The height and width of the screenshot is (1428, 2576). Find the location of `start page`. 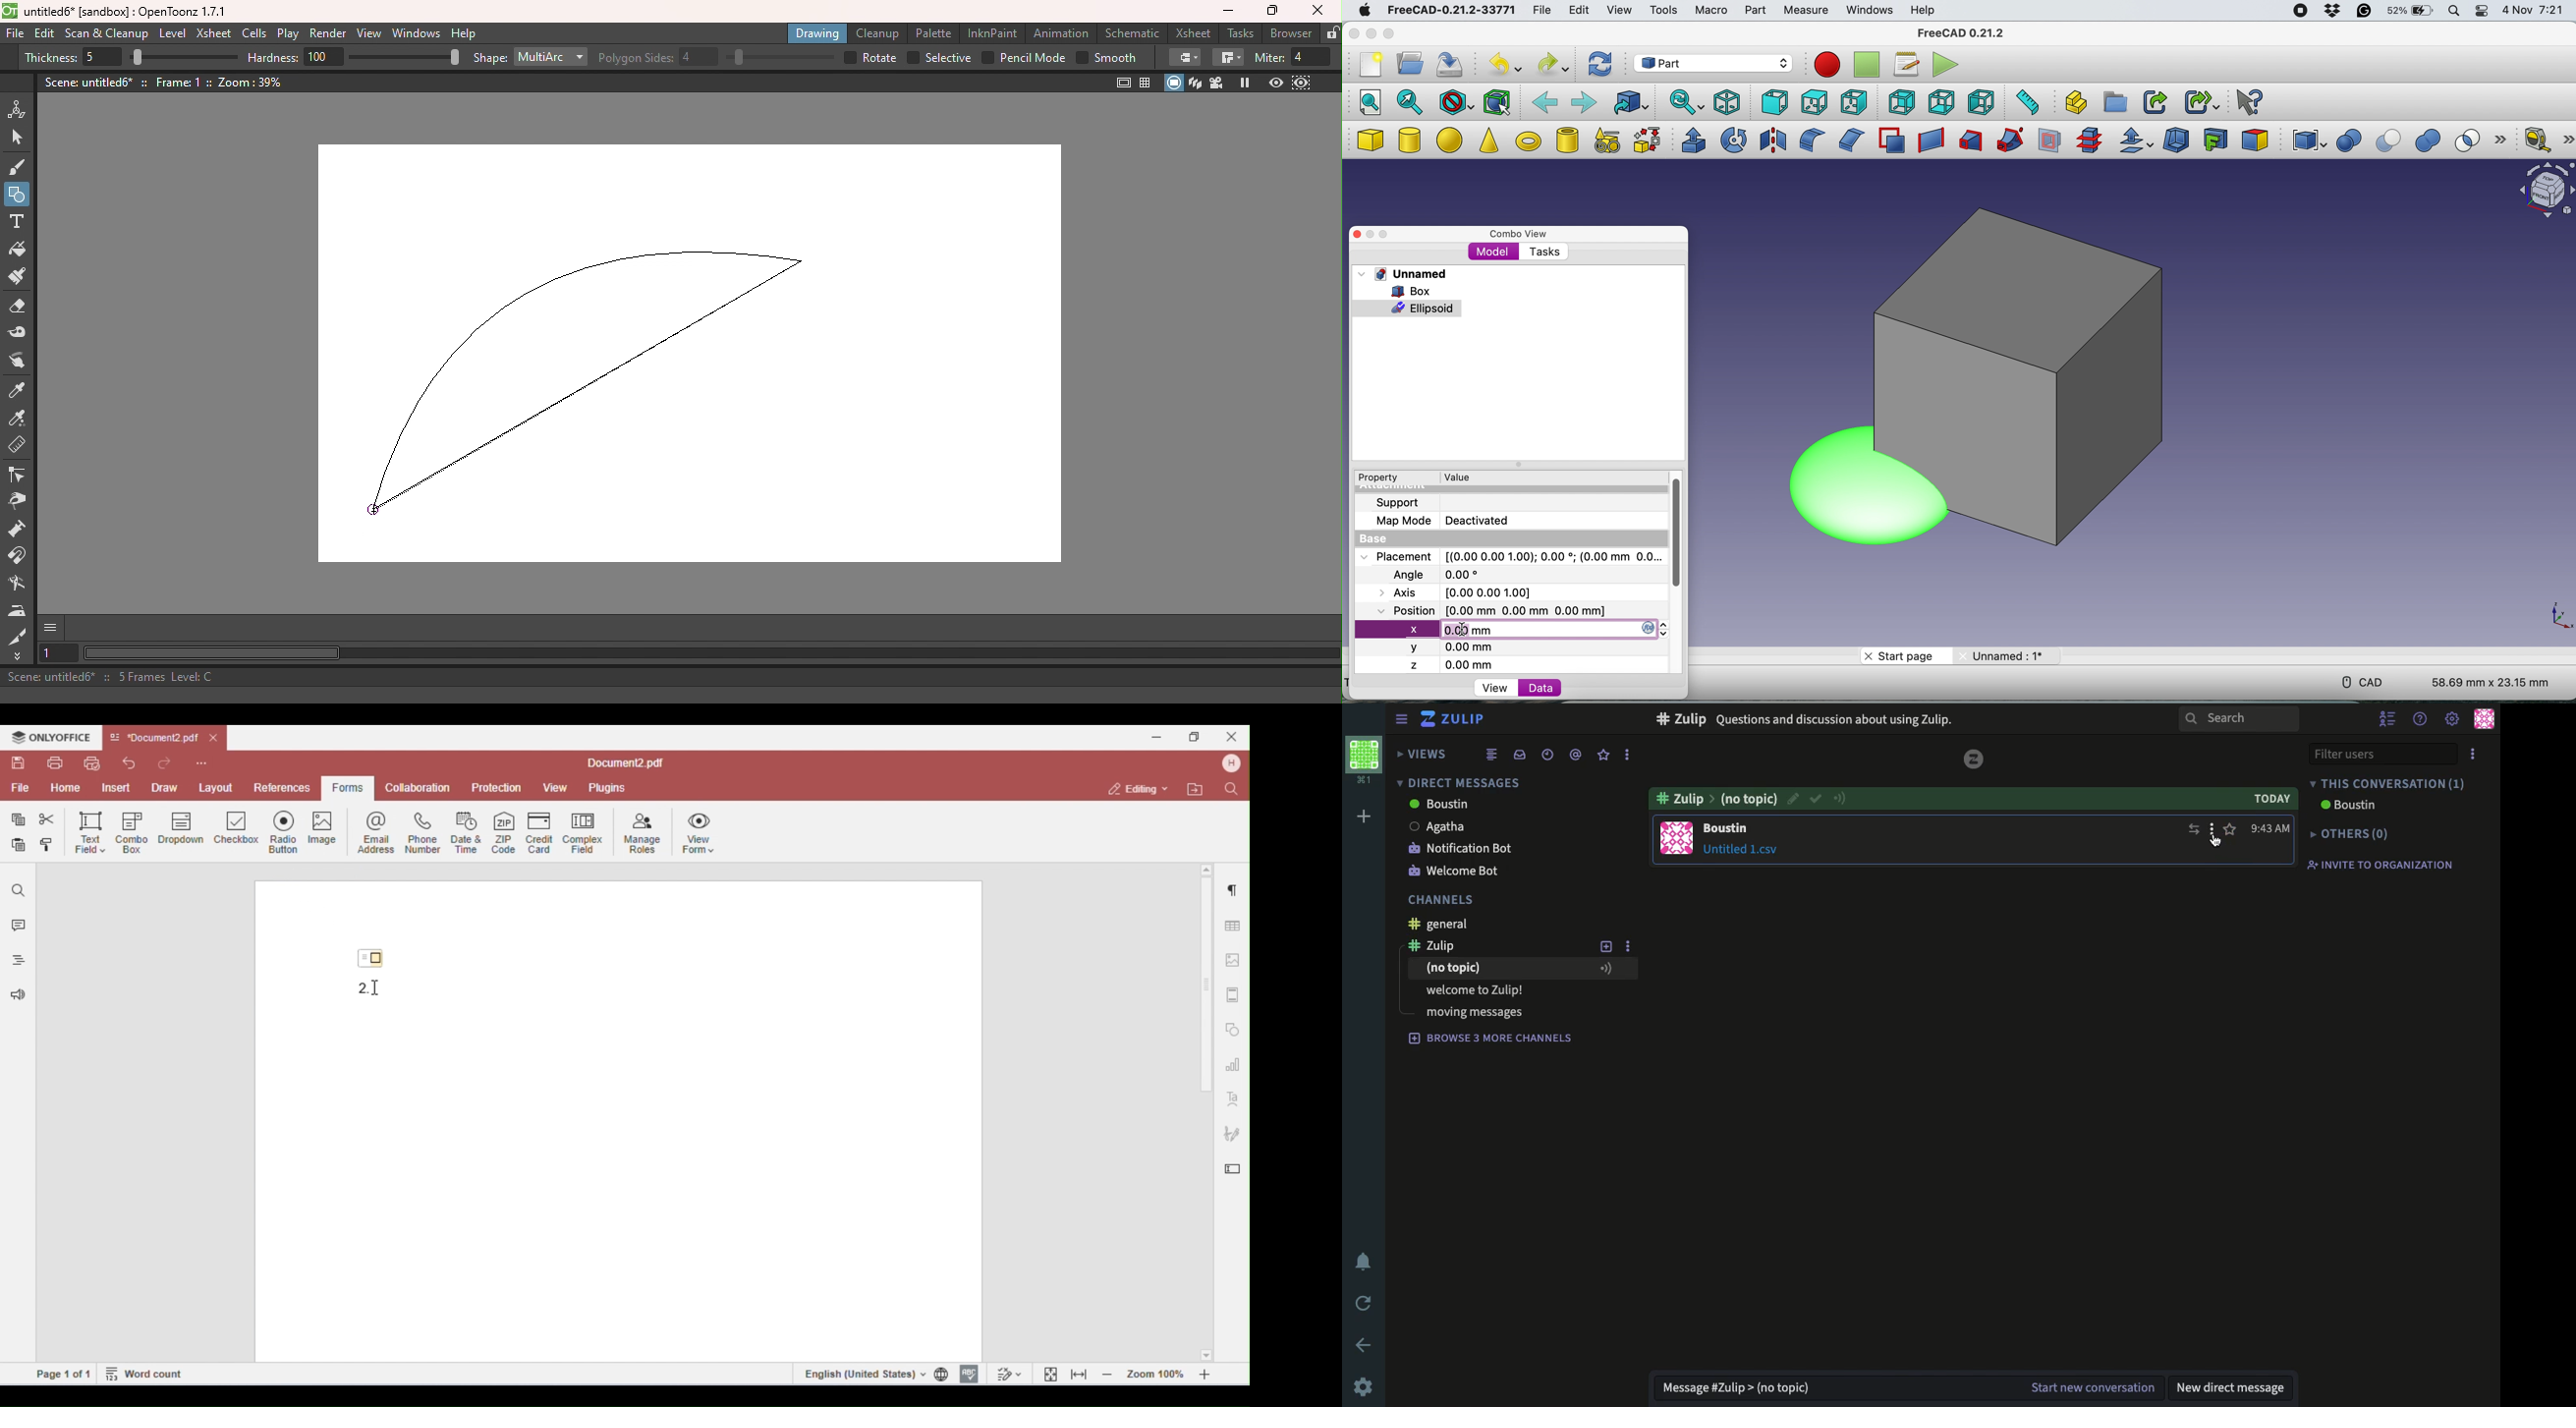

start page is located at coordinates (1905, 655).